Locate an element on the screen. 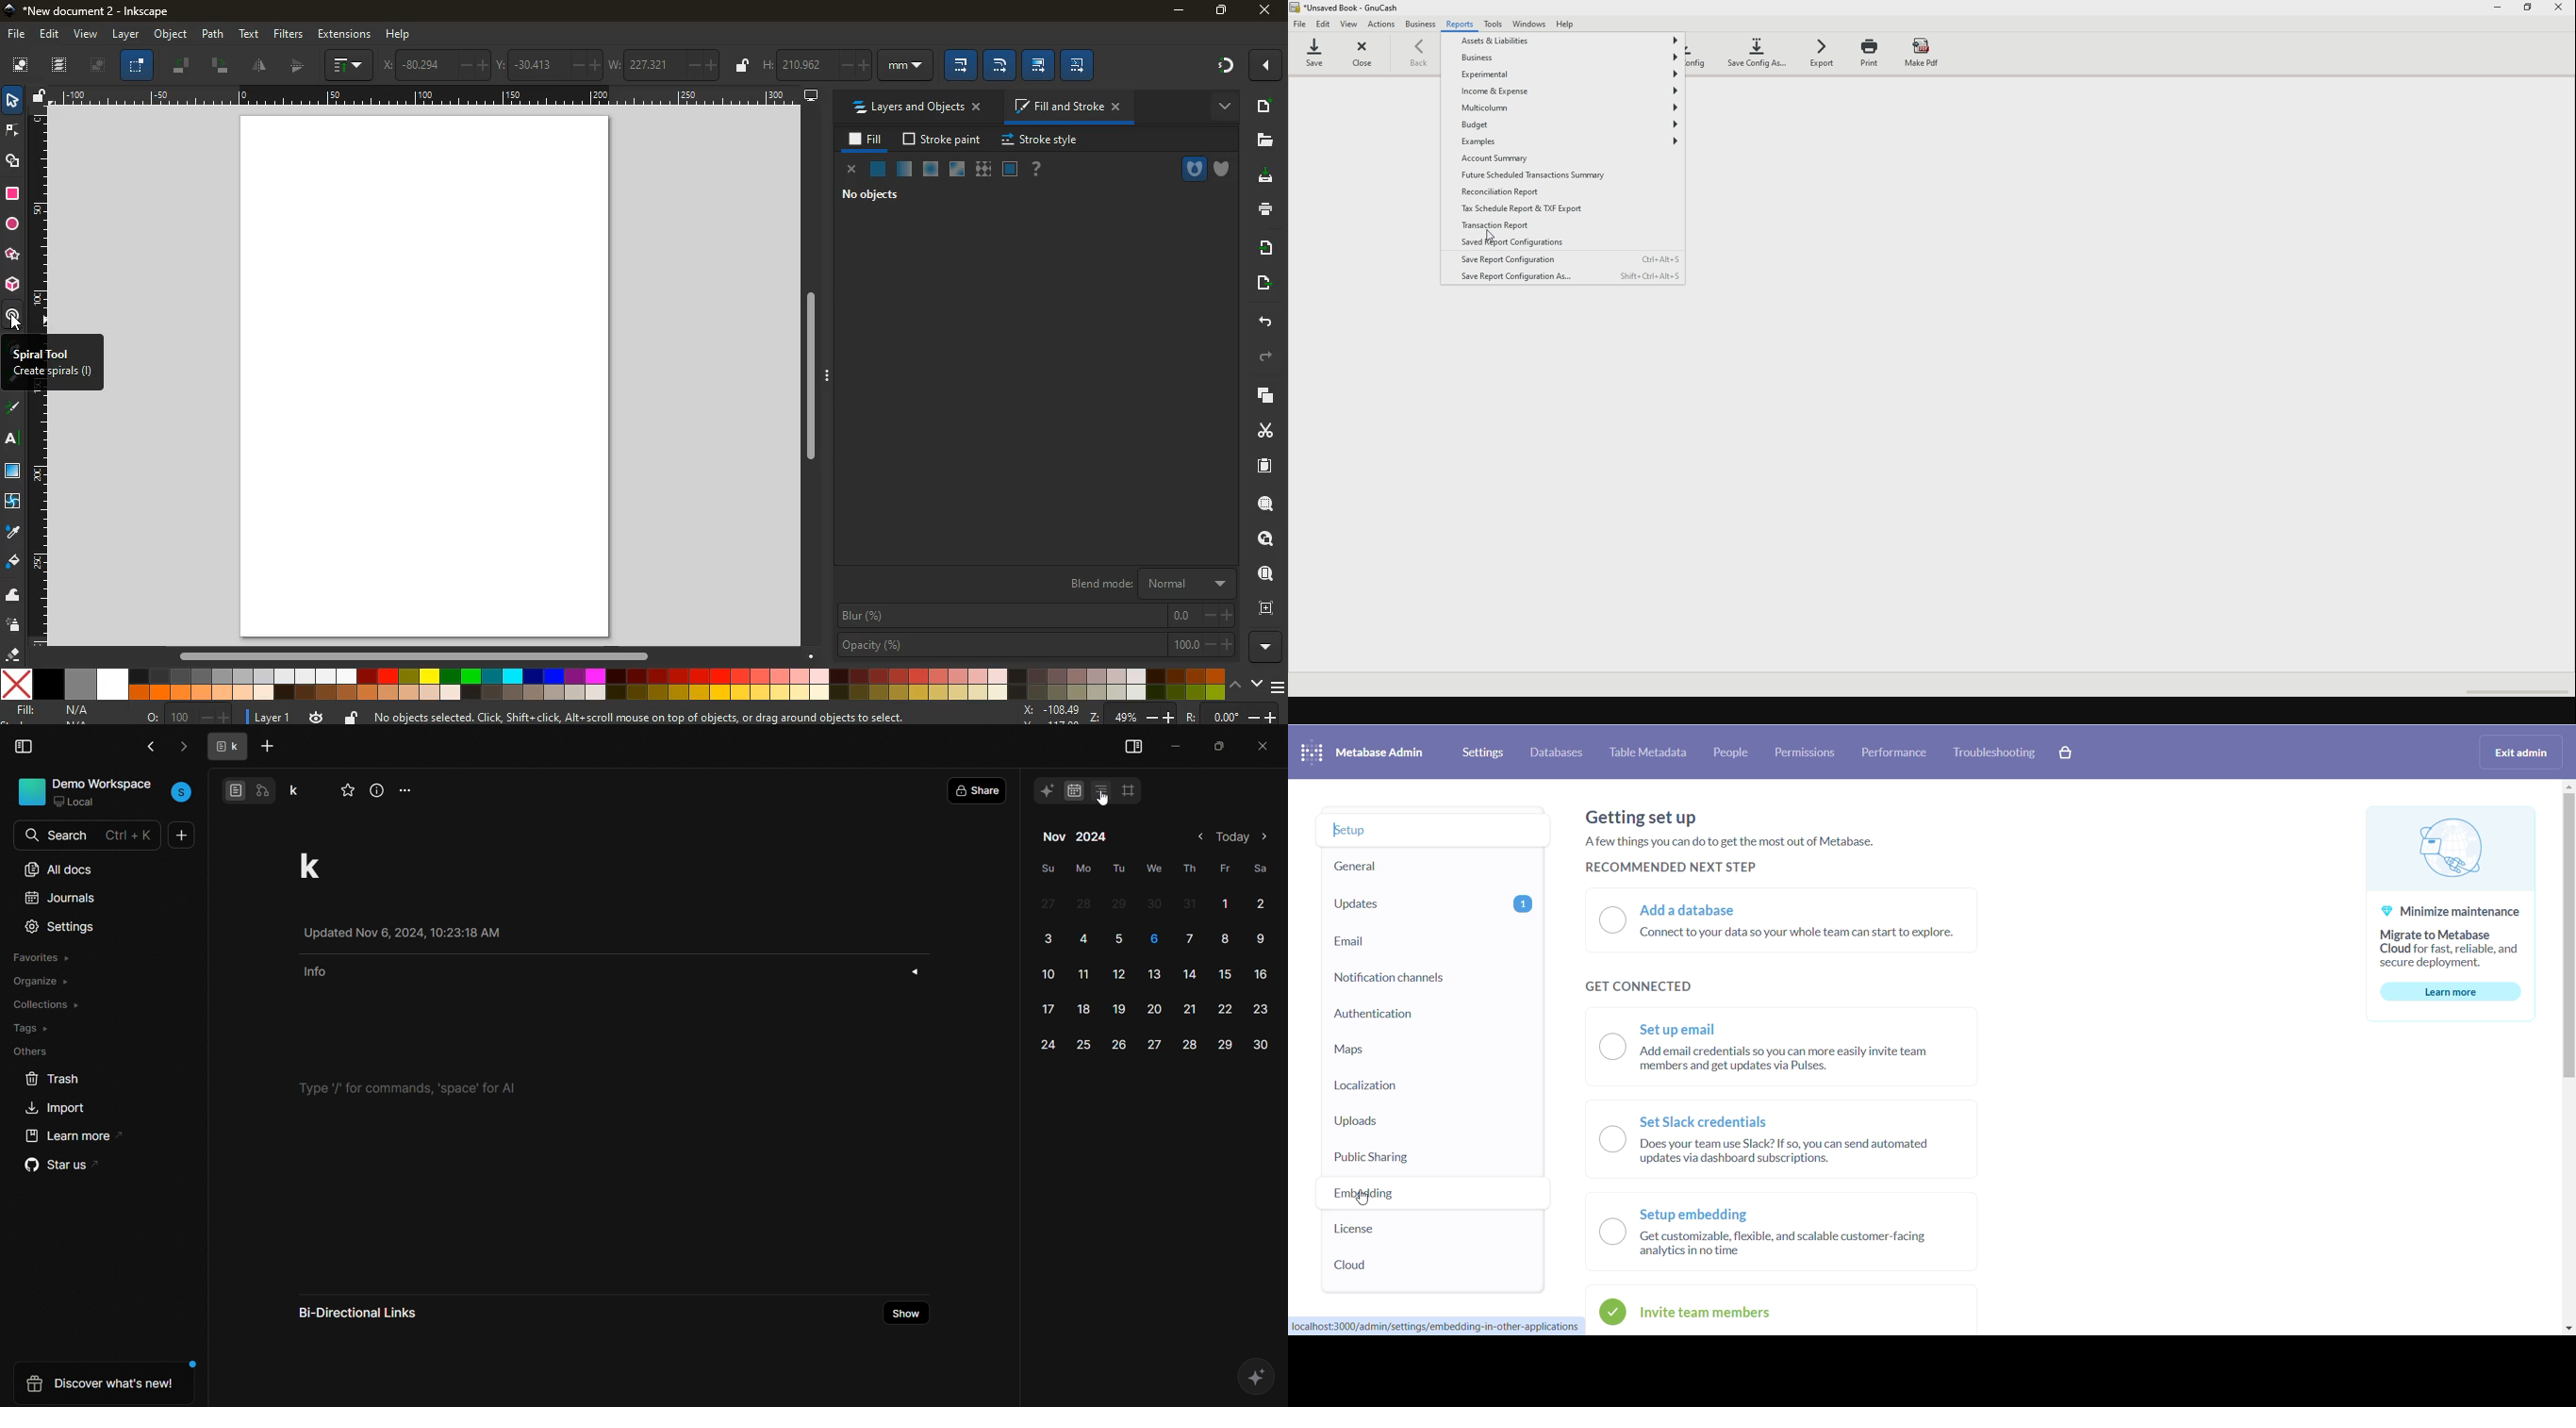  help is located at coordinates (406, 33).